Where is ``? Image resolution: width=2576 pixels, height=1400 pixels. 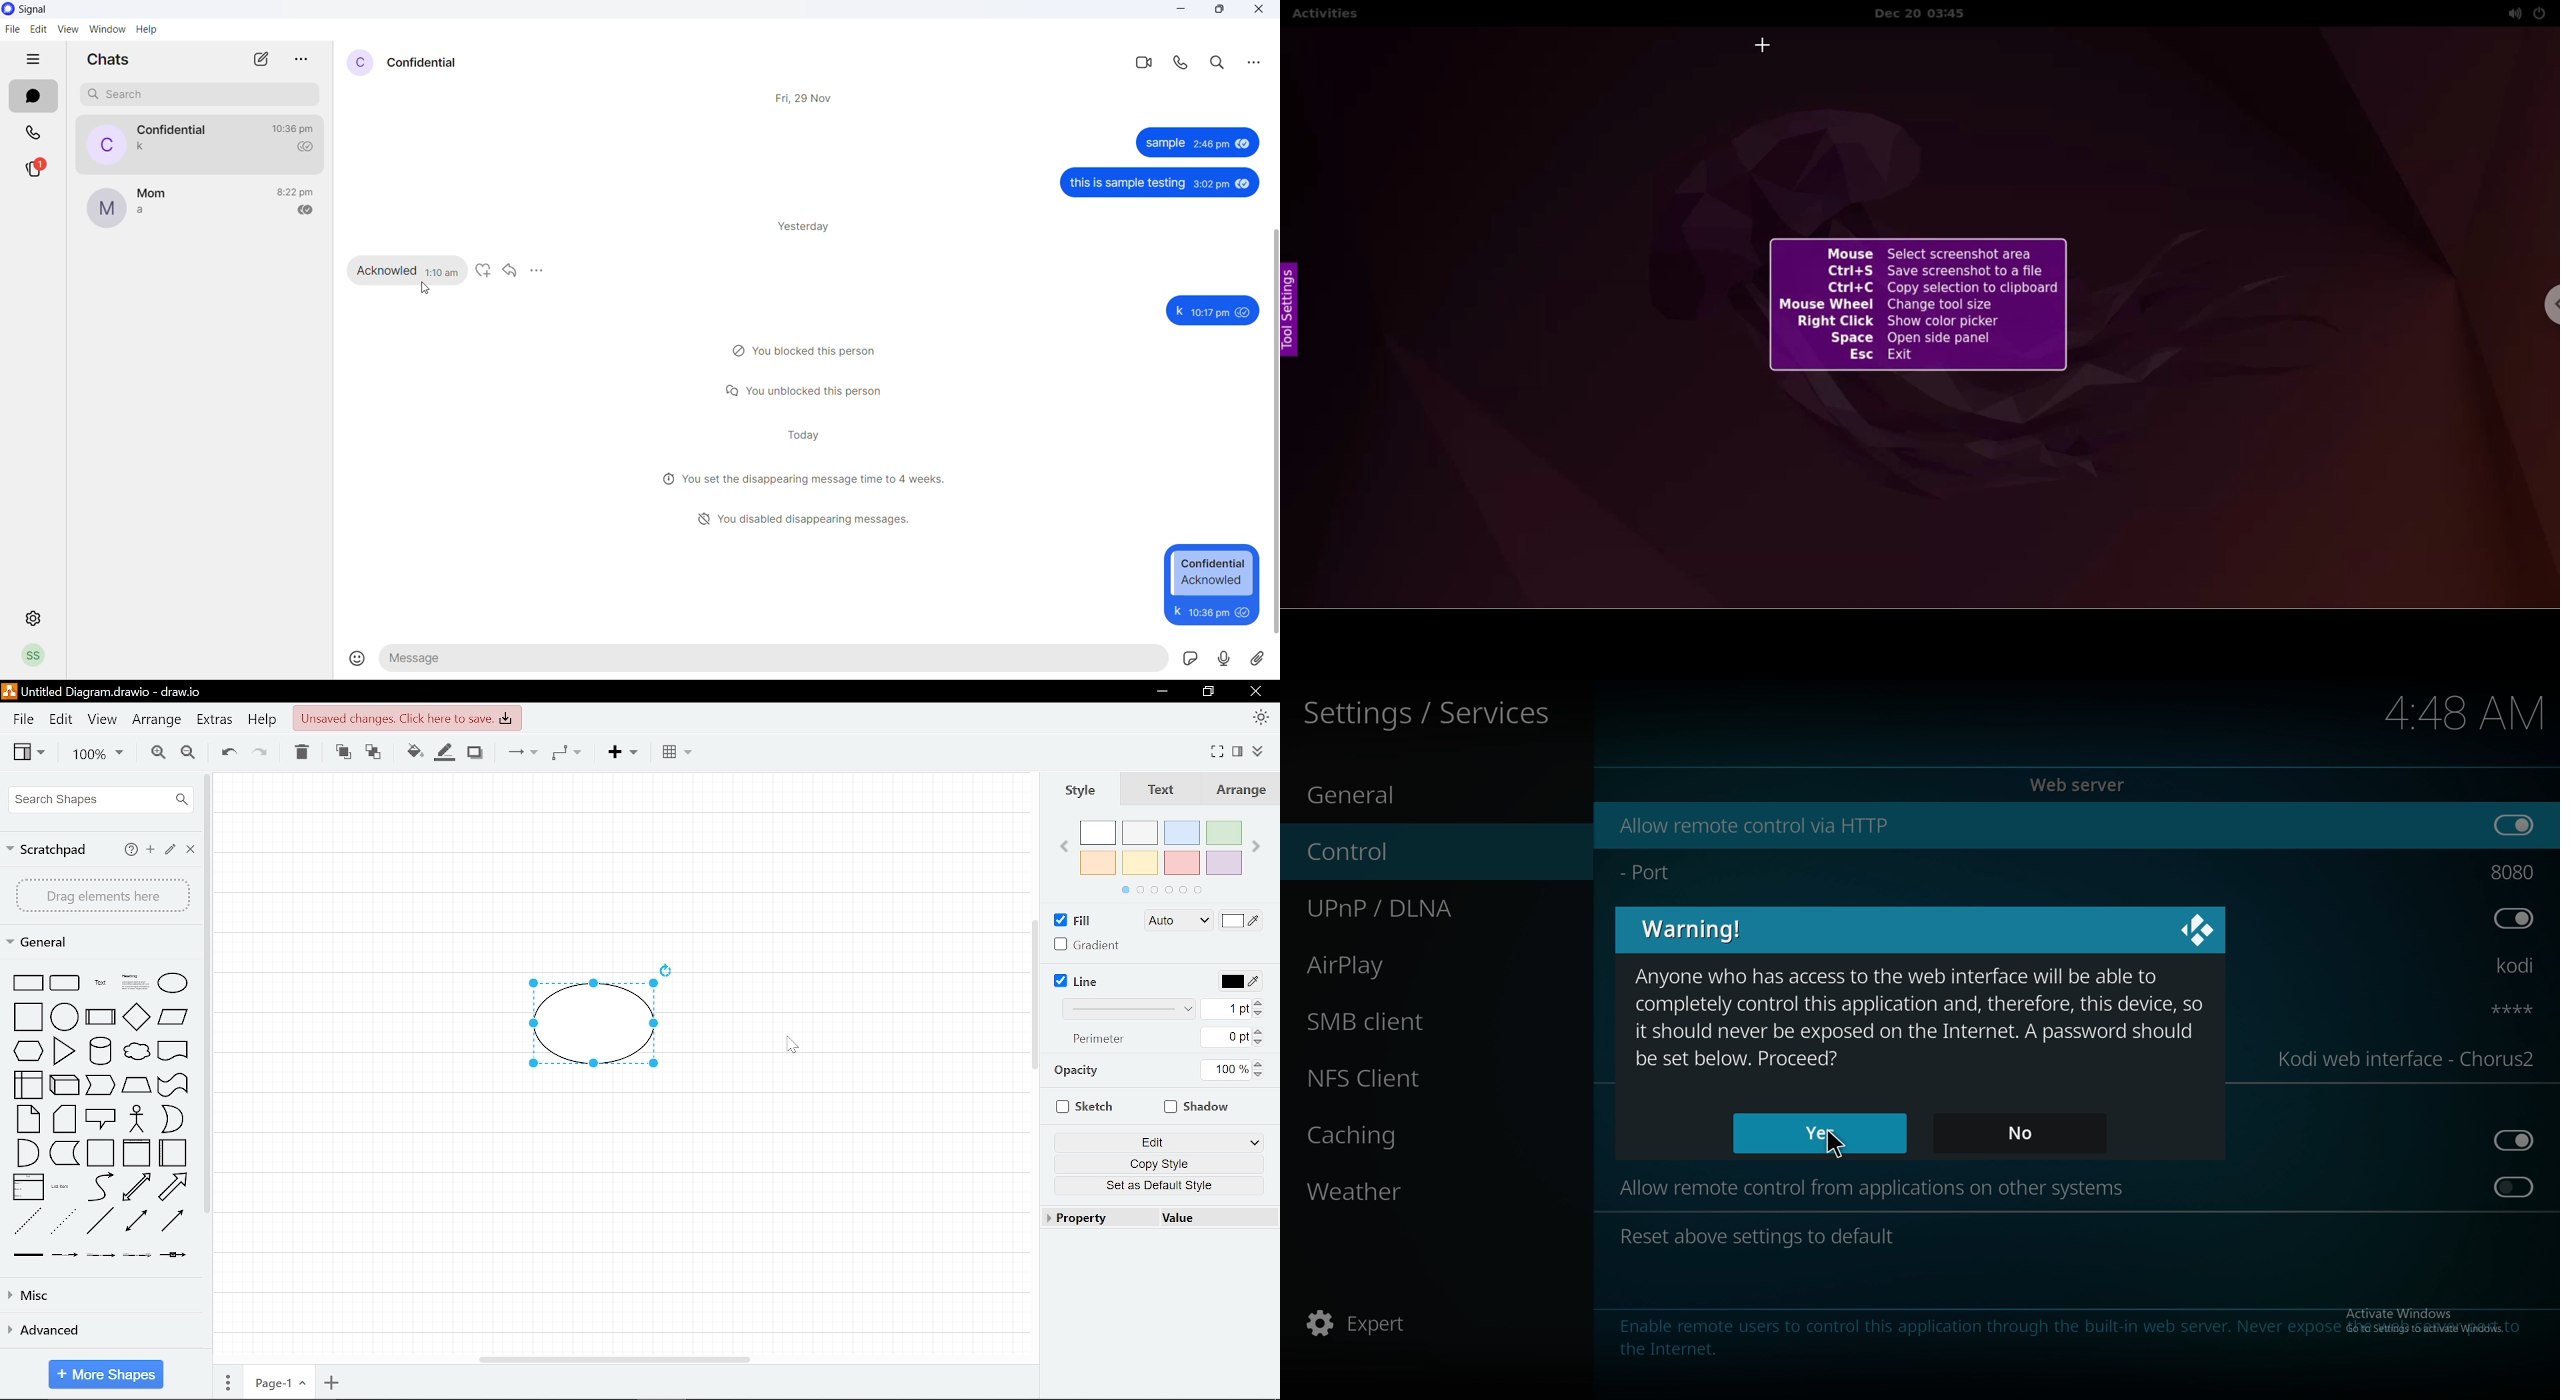
 is located at coordinates (1261, 1003).